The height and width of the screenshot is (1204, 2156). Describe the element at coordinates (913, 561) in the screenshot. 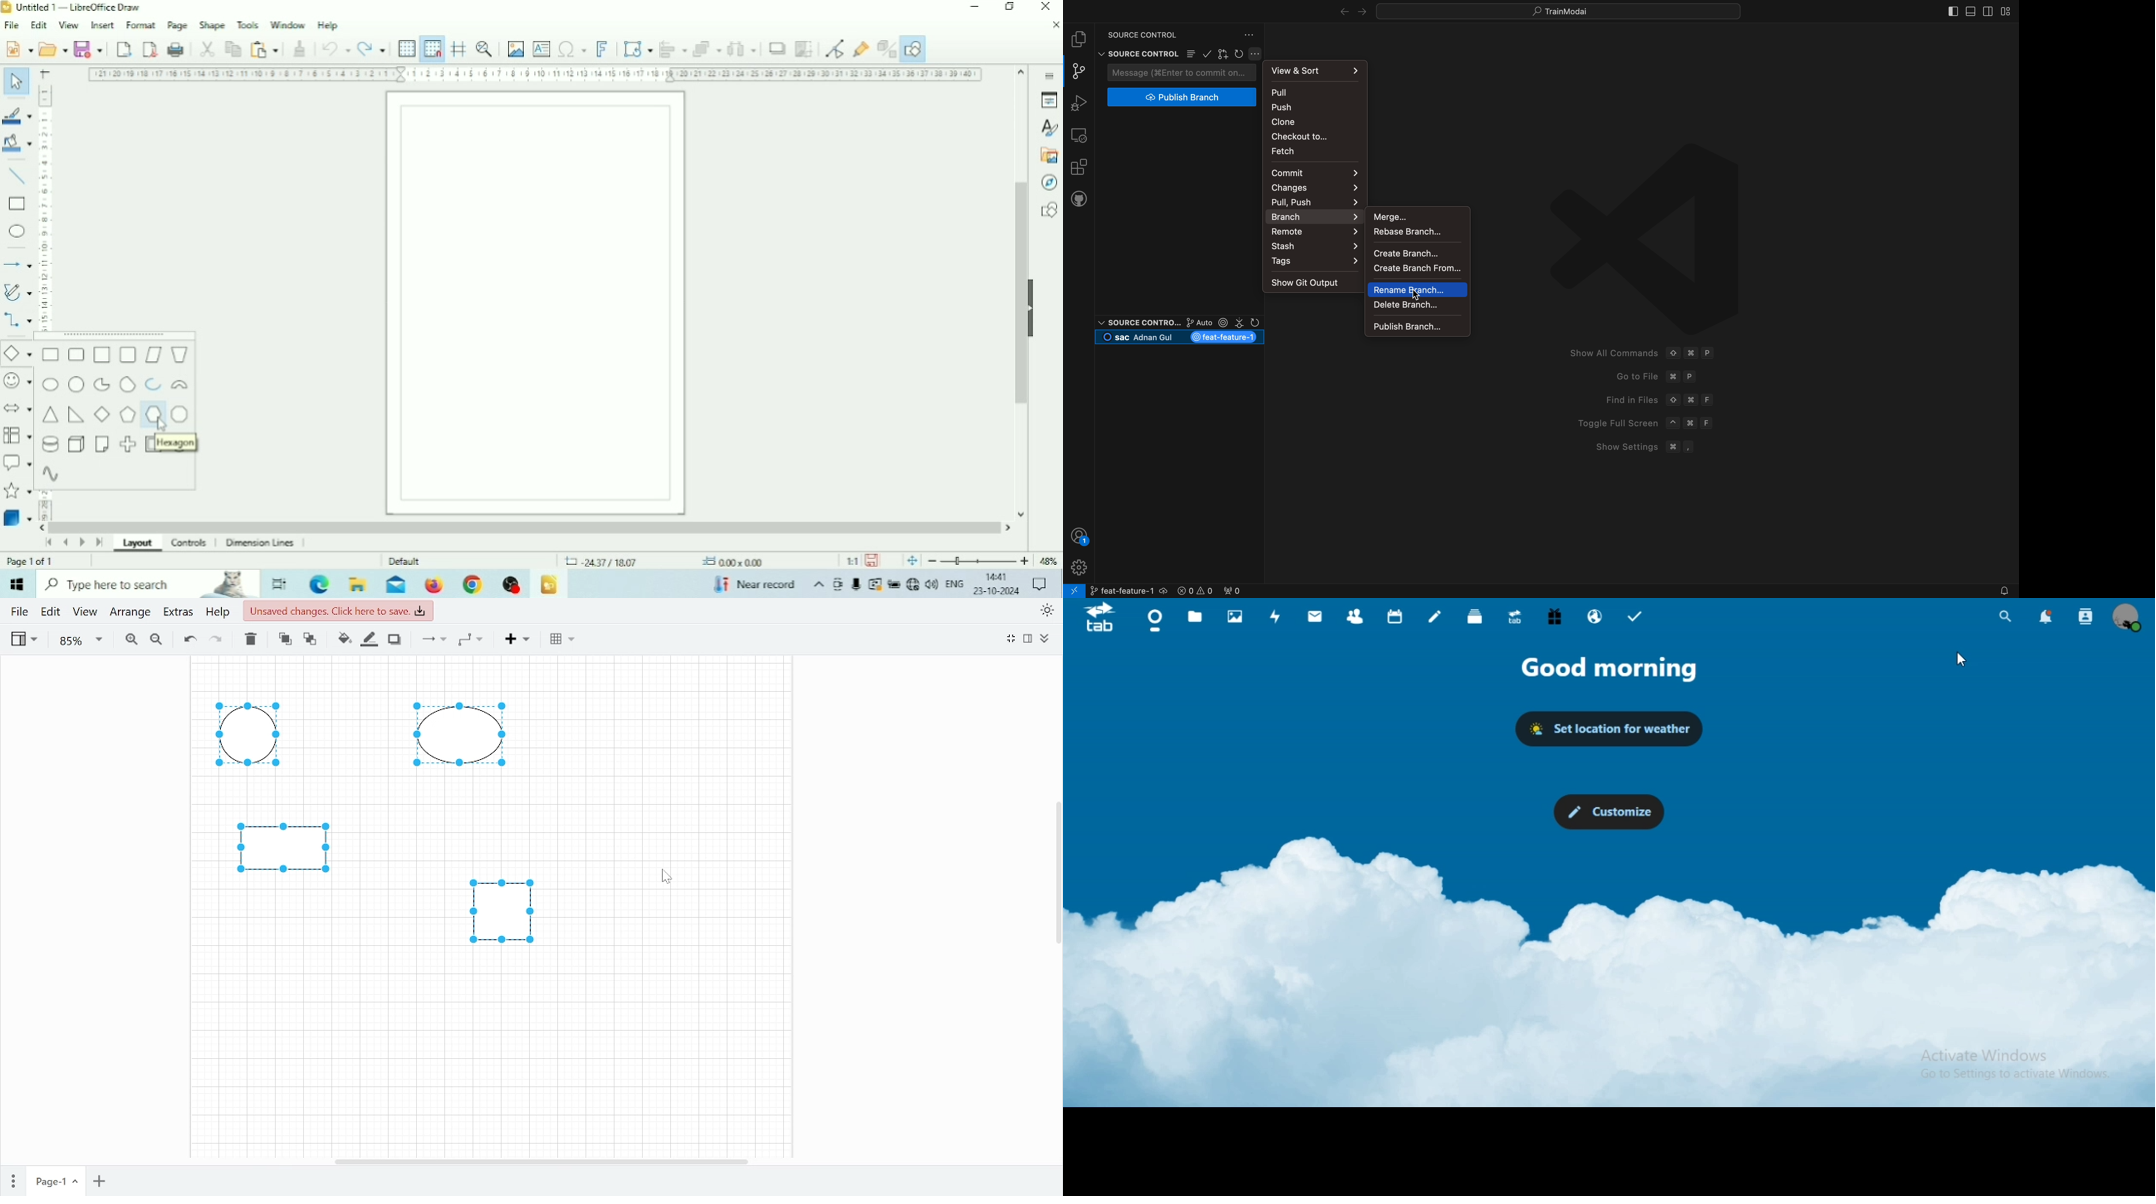

I see `Fit page to current window` at that location.